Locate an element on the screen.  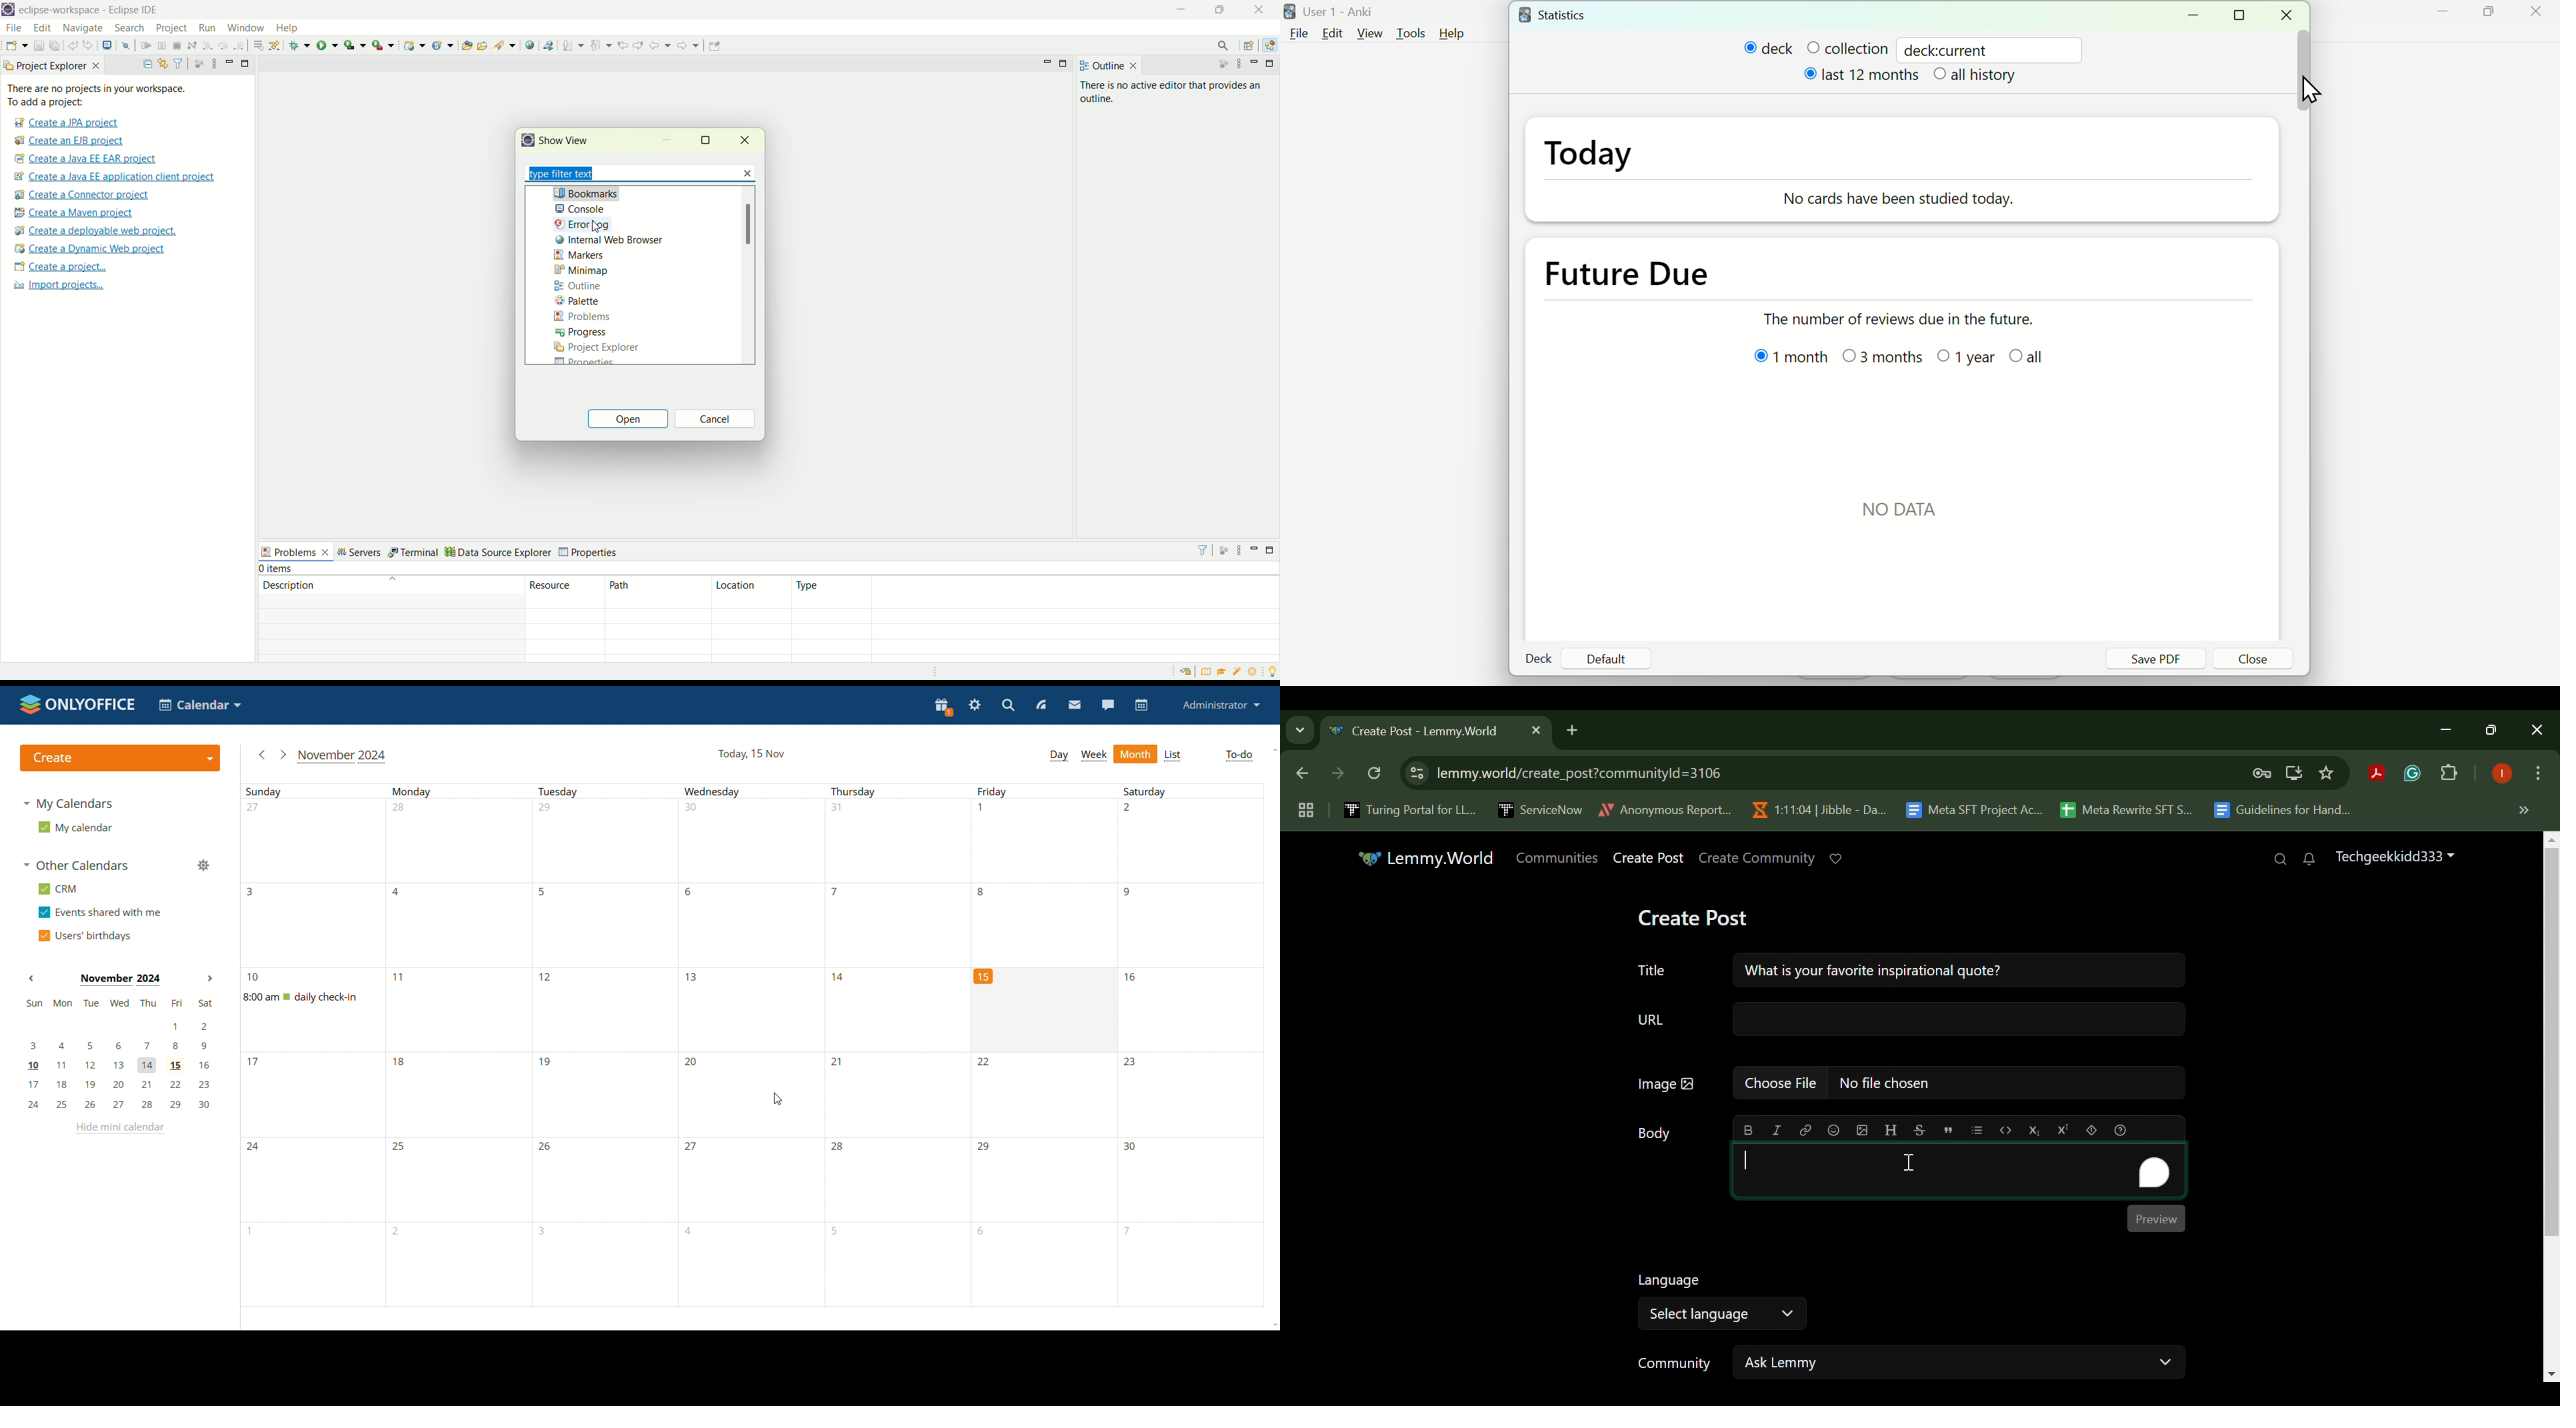
import projects is located at coordinates (67, 289).